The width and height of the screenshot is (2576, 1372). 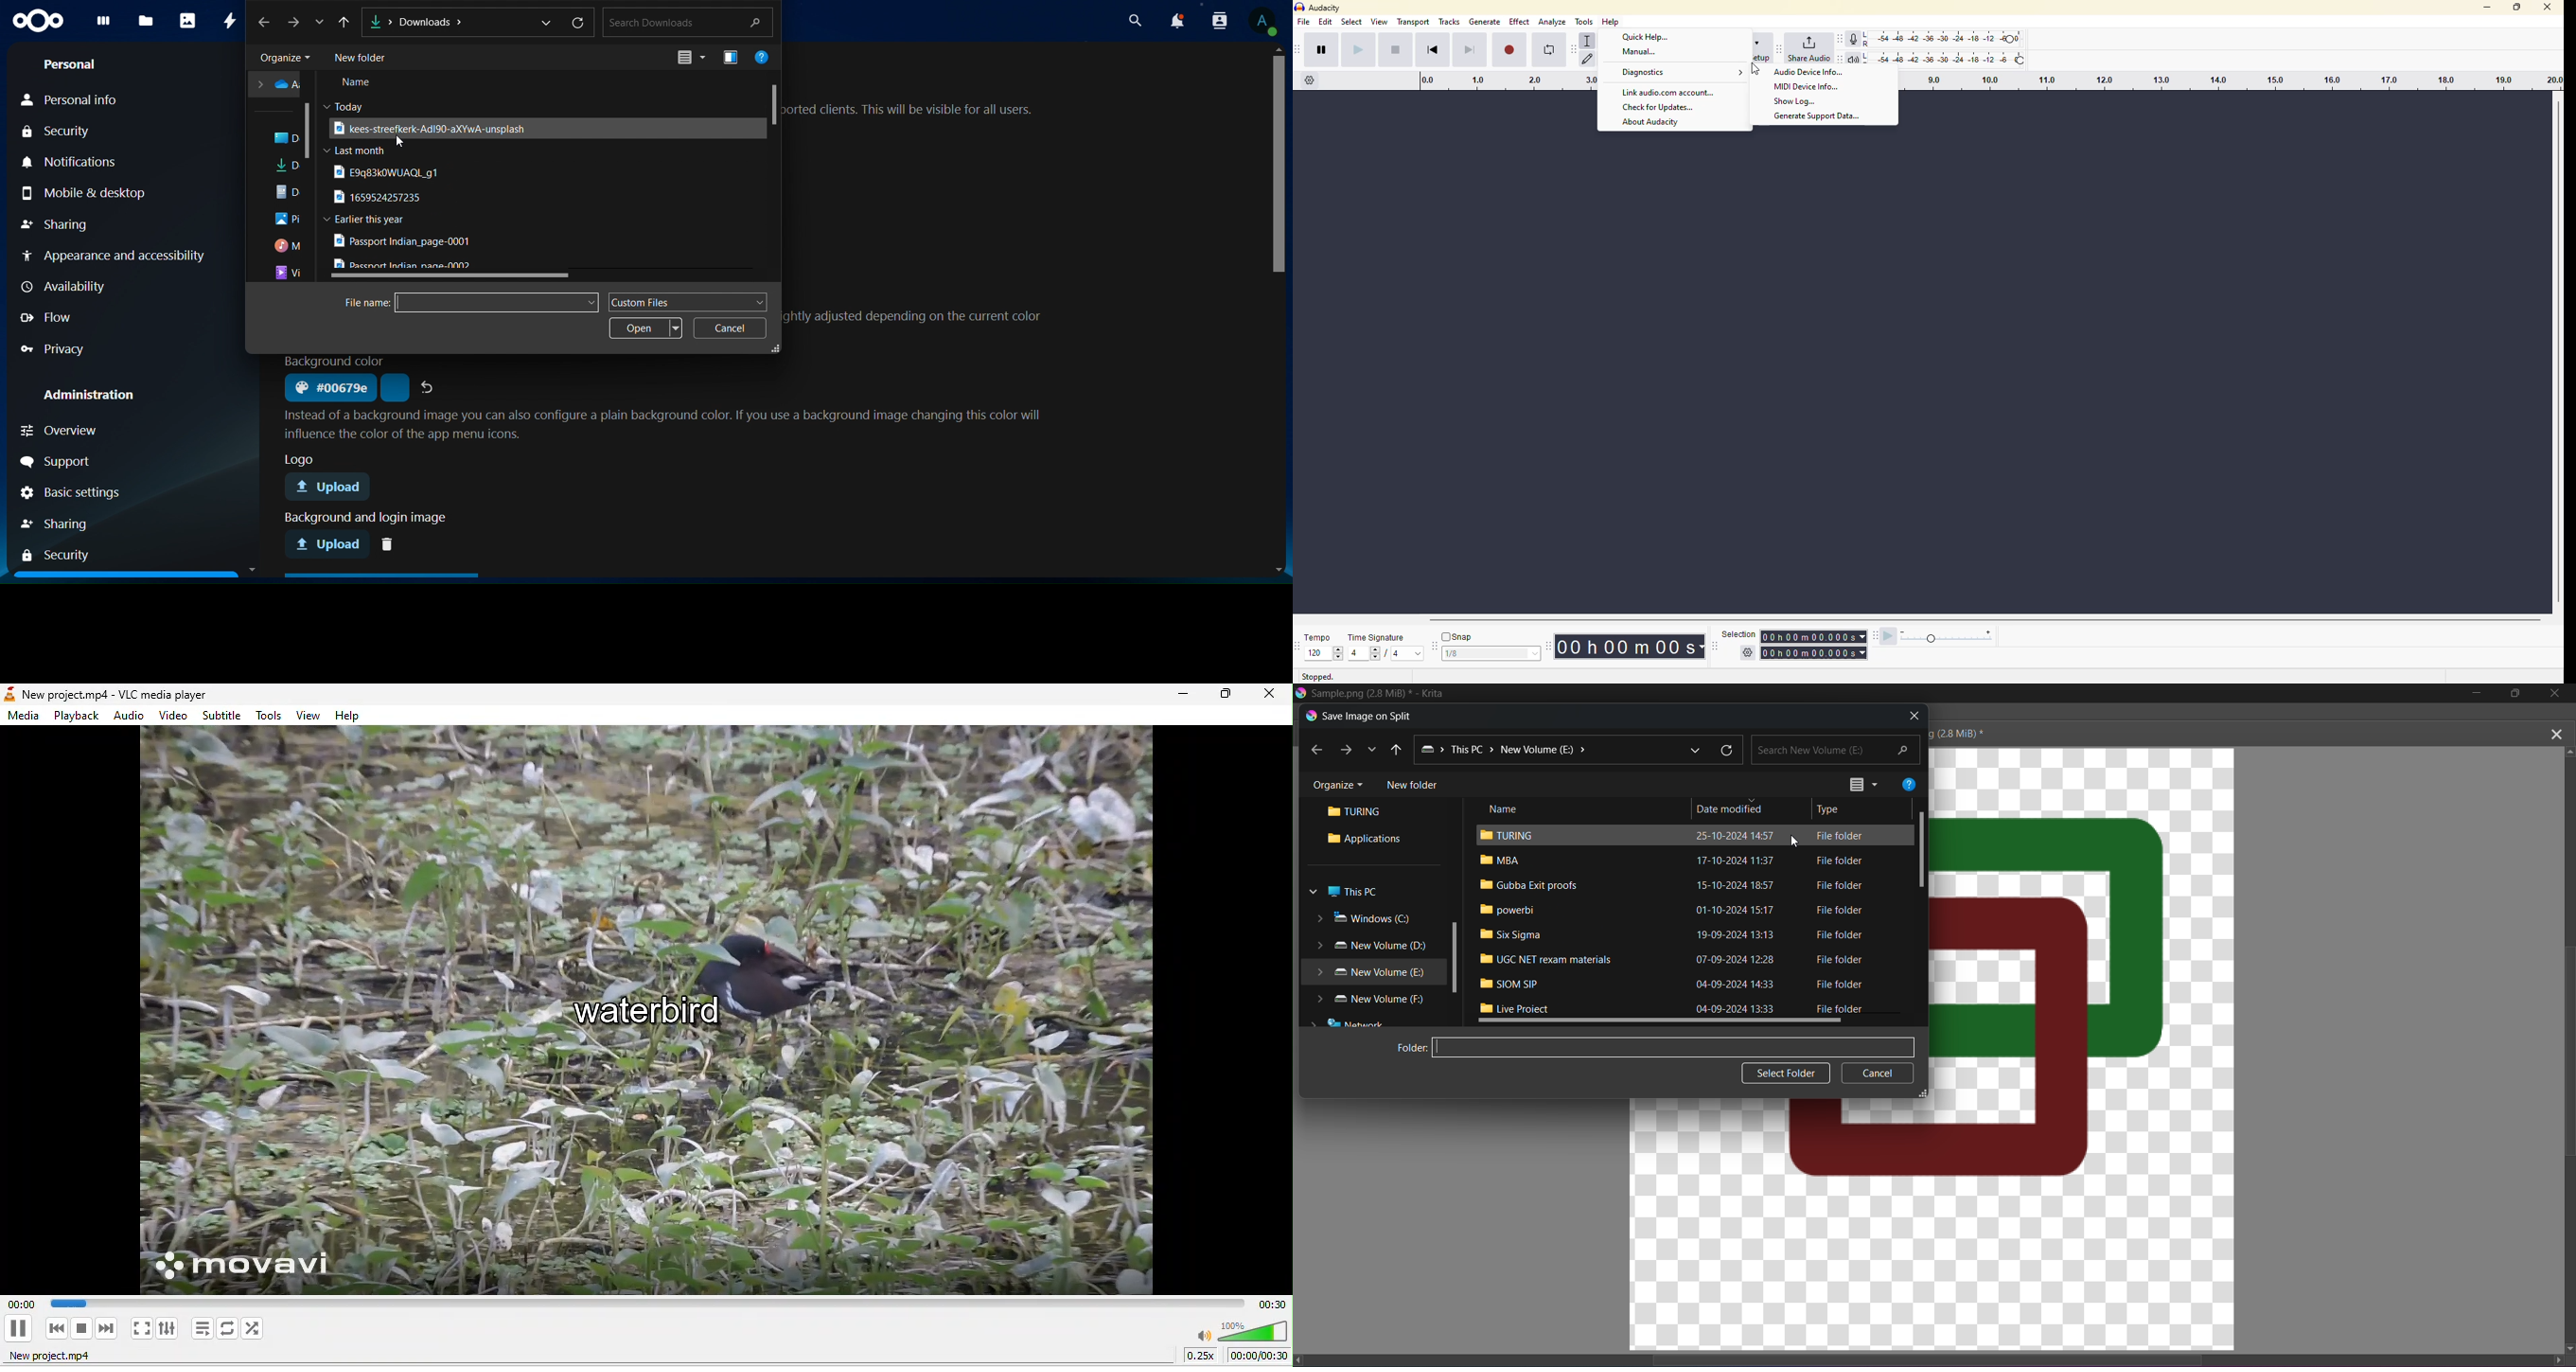 What do you see at coordinates (368, 303) in the screenshot?
I see `file name` at bounding box center [368, 303].